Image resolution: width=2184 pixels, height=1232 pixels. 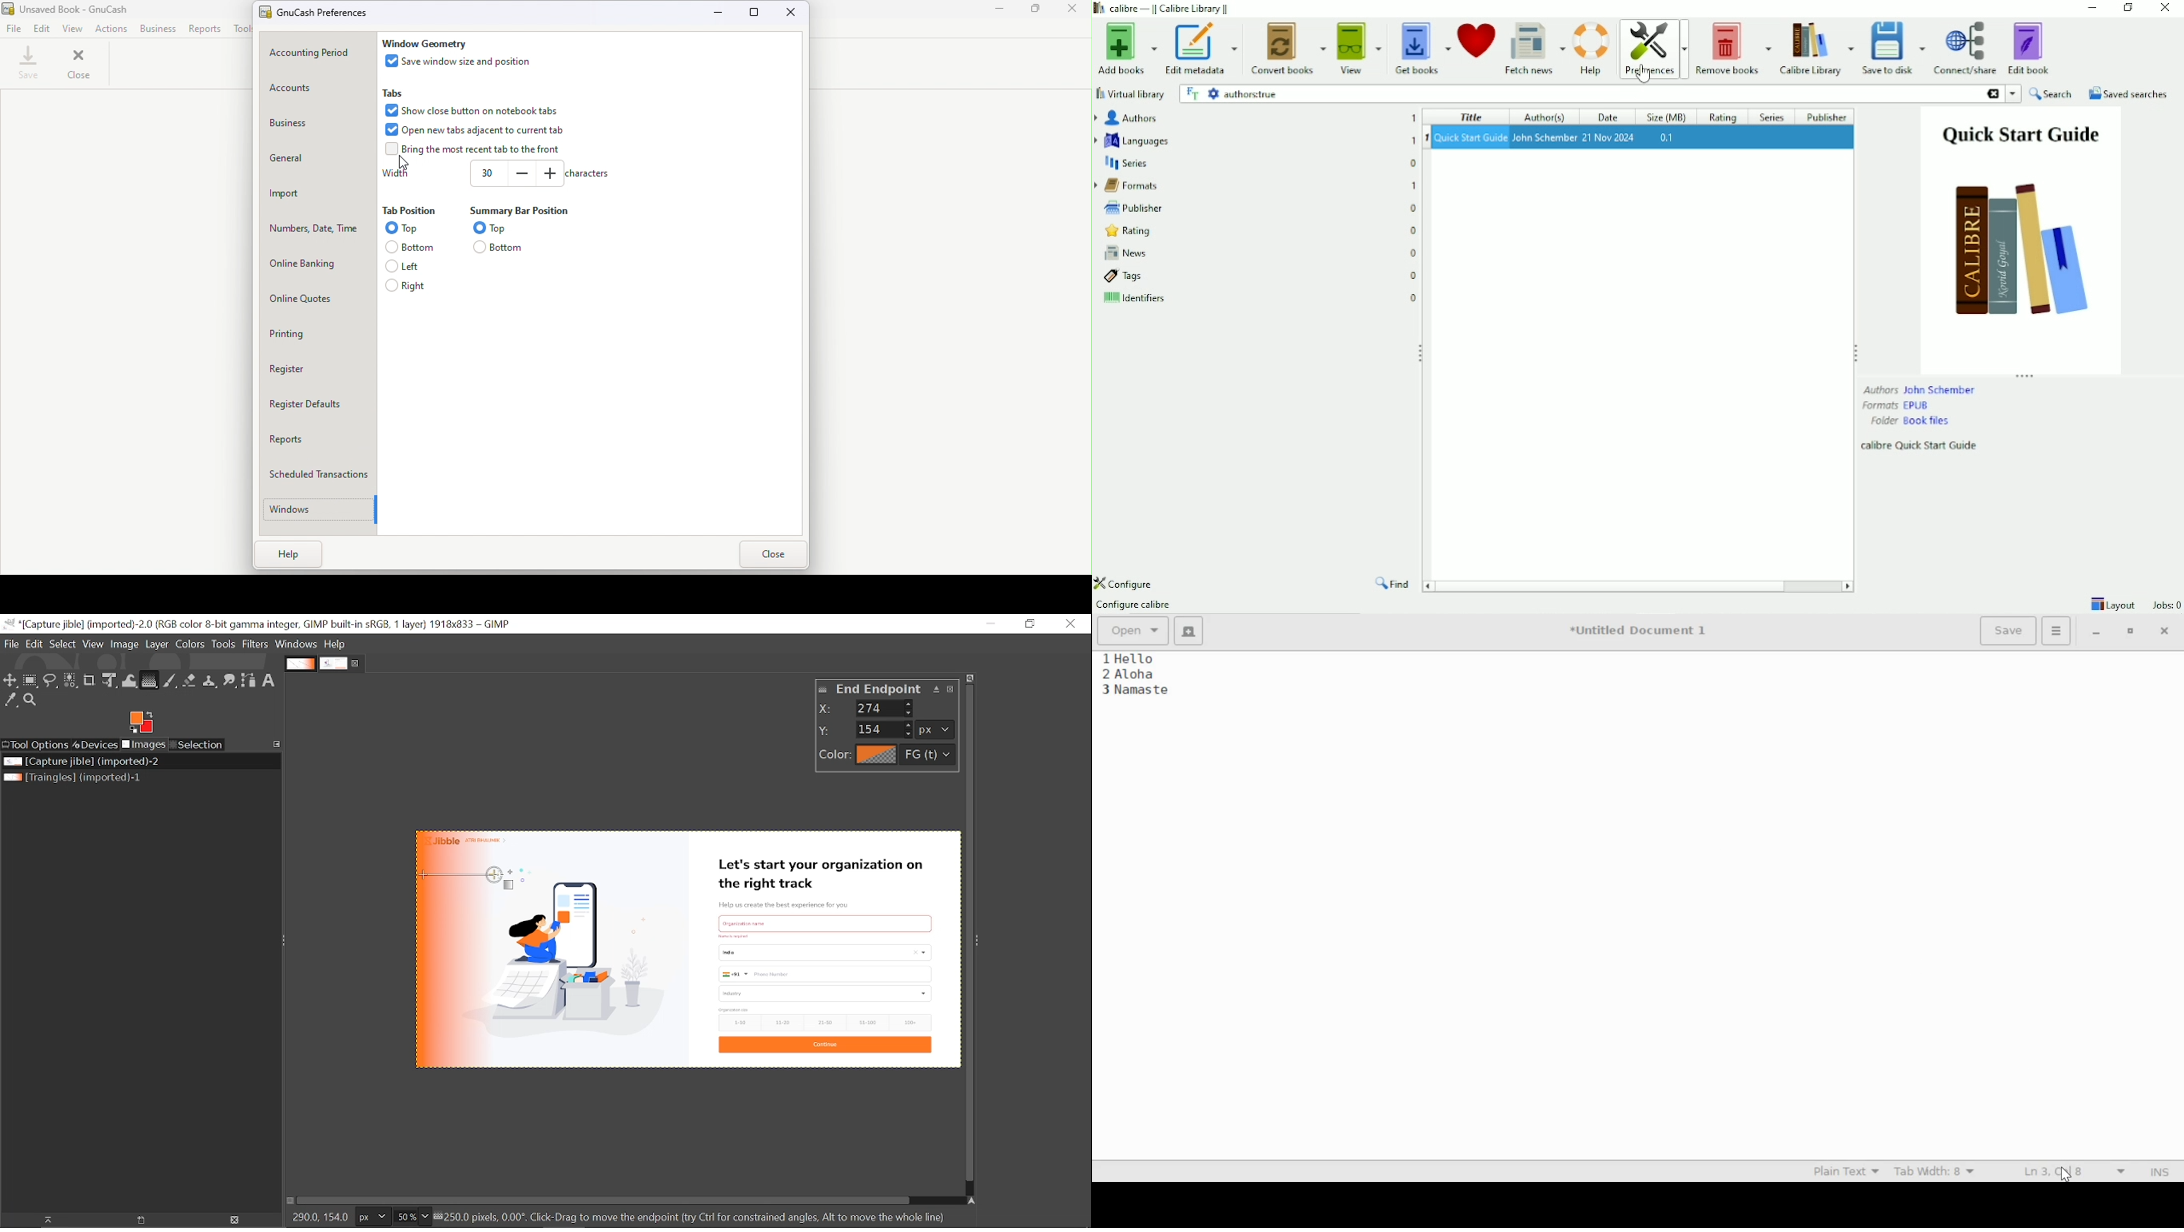 I want to click on minimize, so click(x=2096, y=632).